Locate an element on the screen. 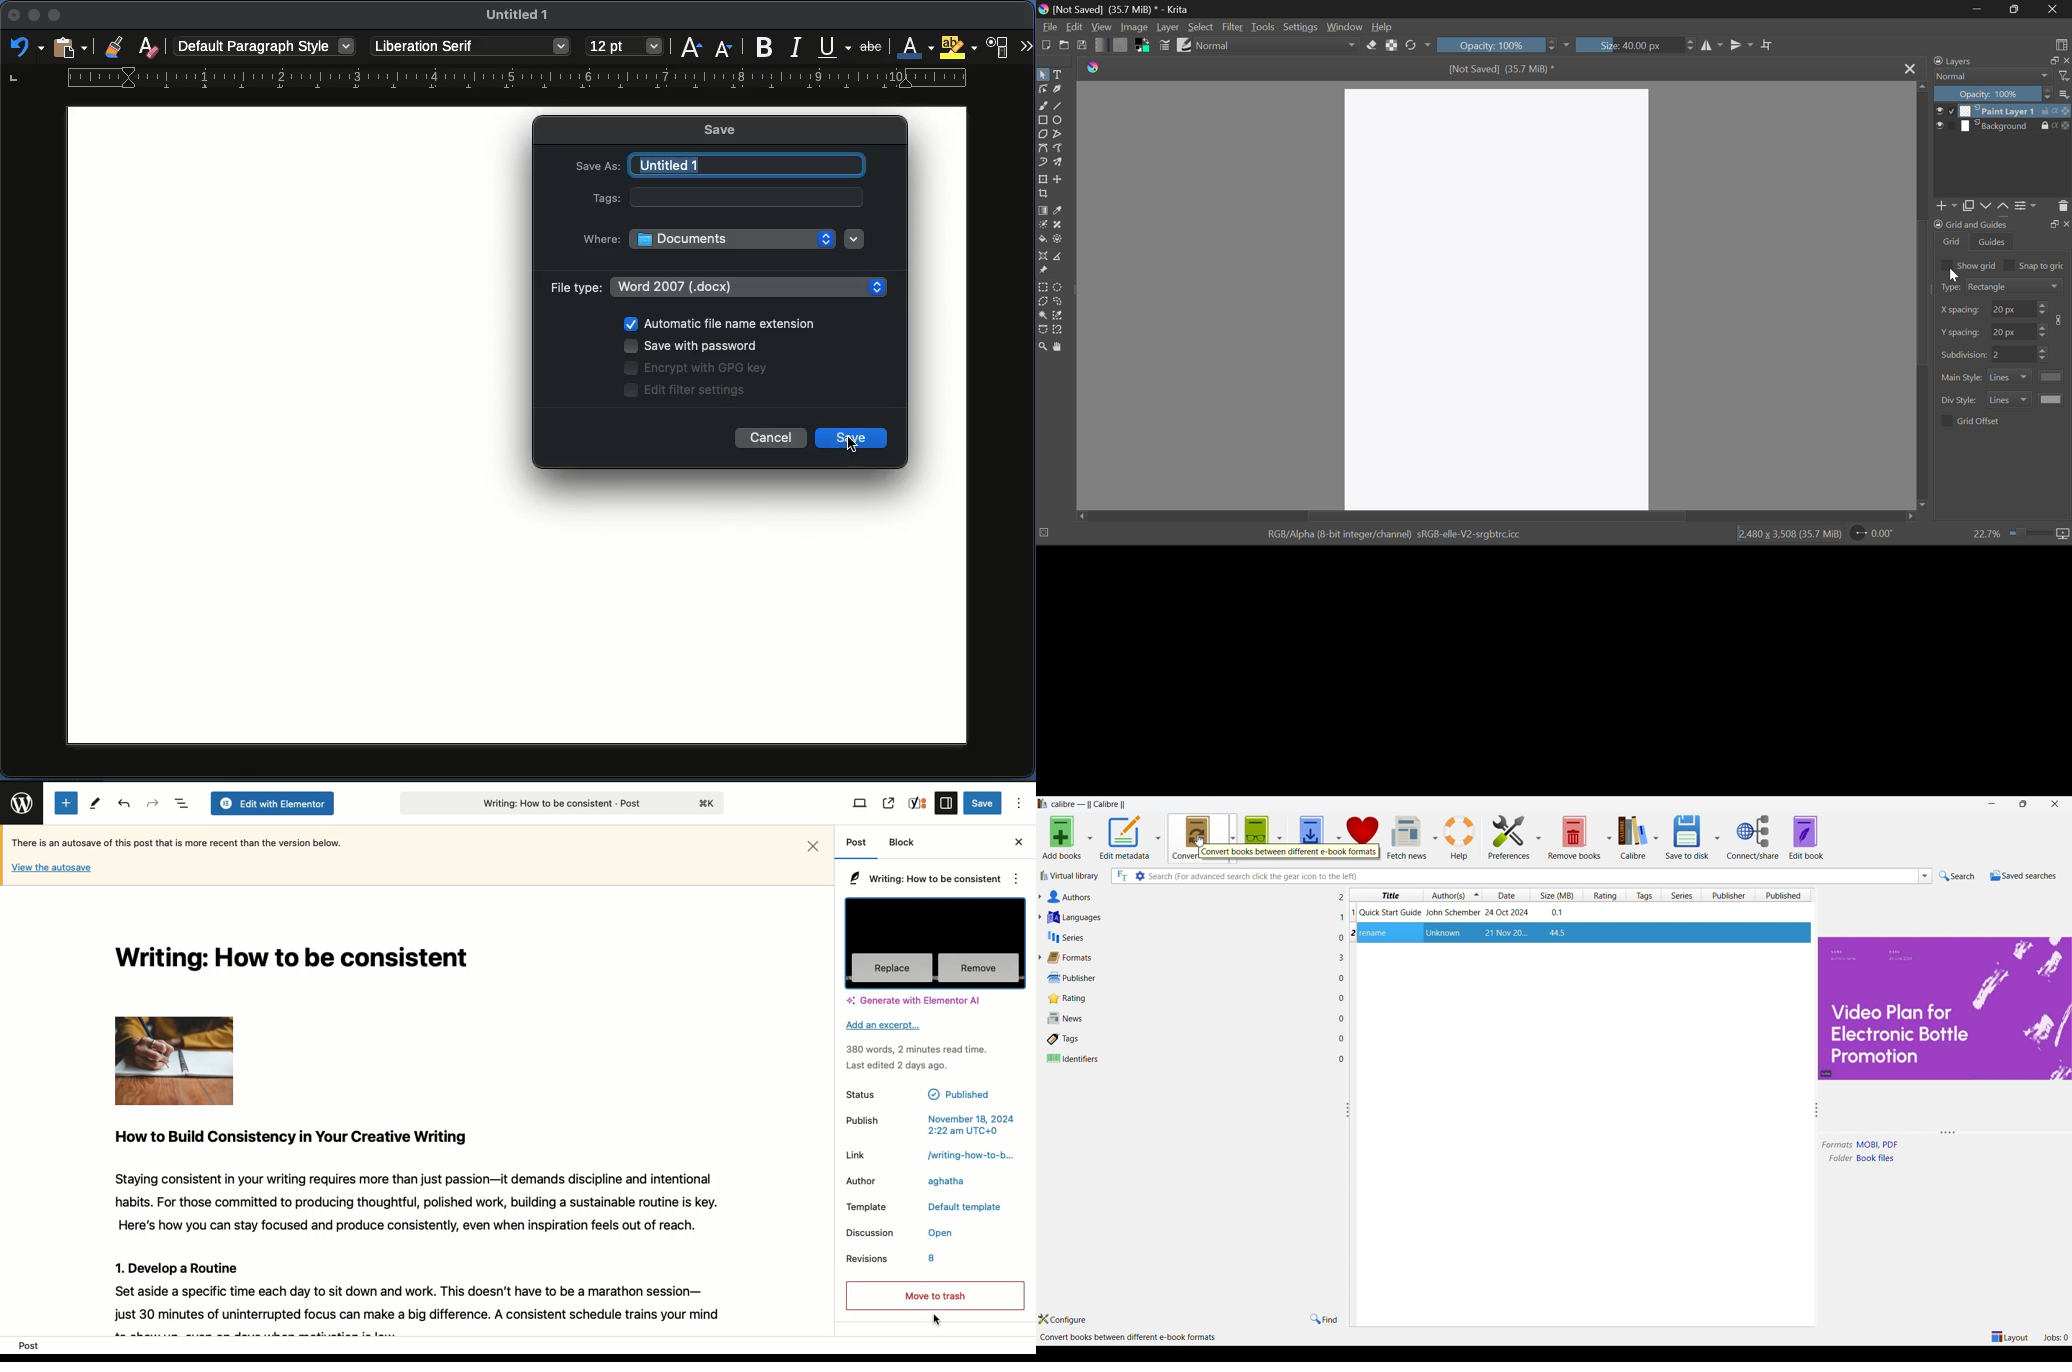 The height and width of the screenshot is (1372, 2072). Details of software is located at coordinates (1125, 1338).